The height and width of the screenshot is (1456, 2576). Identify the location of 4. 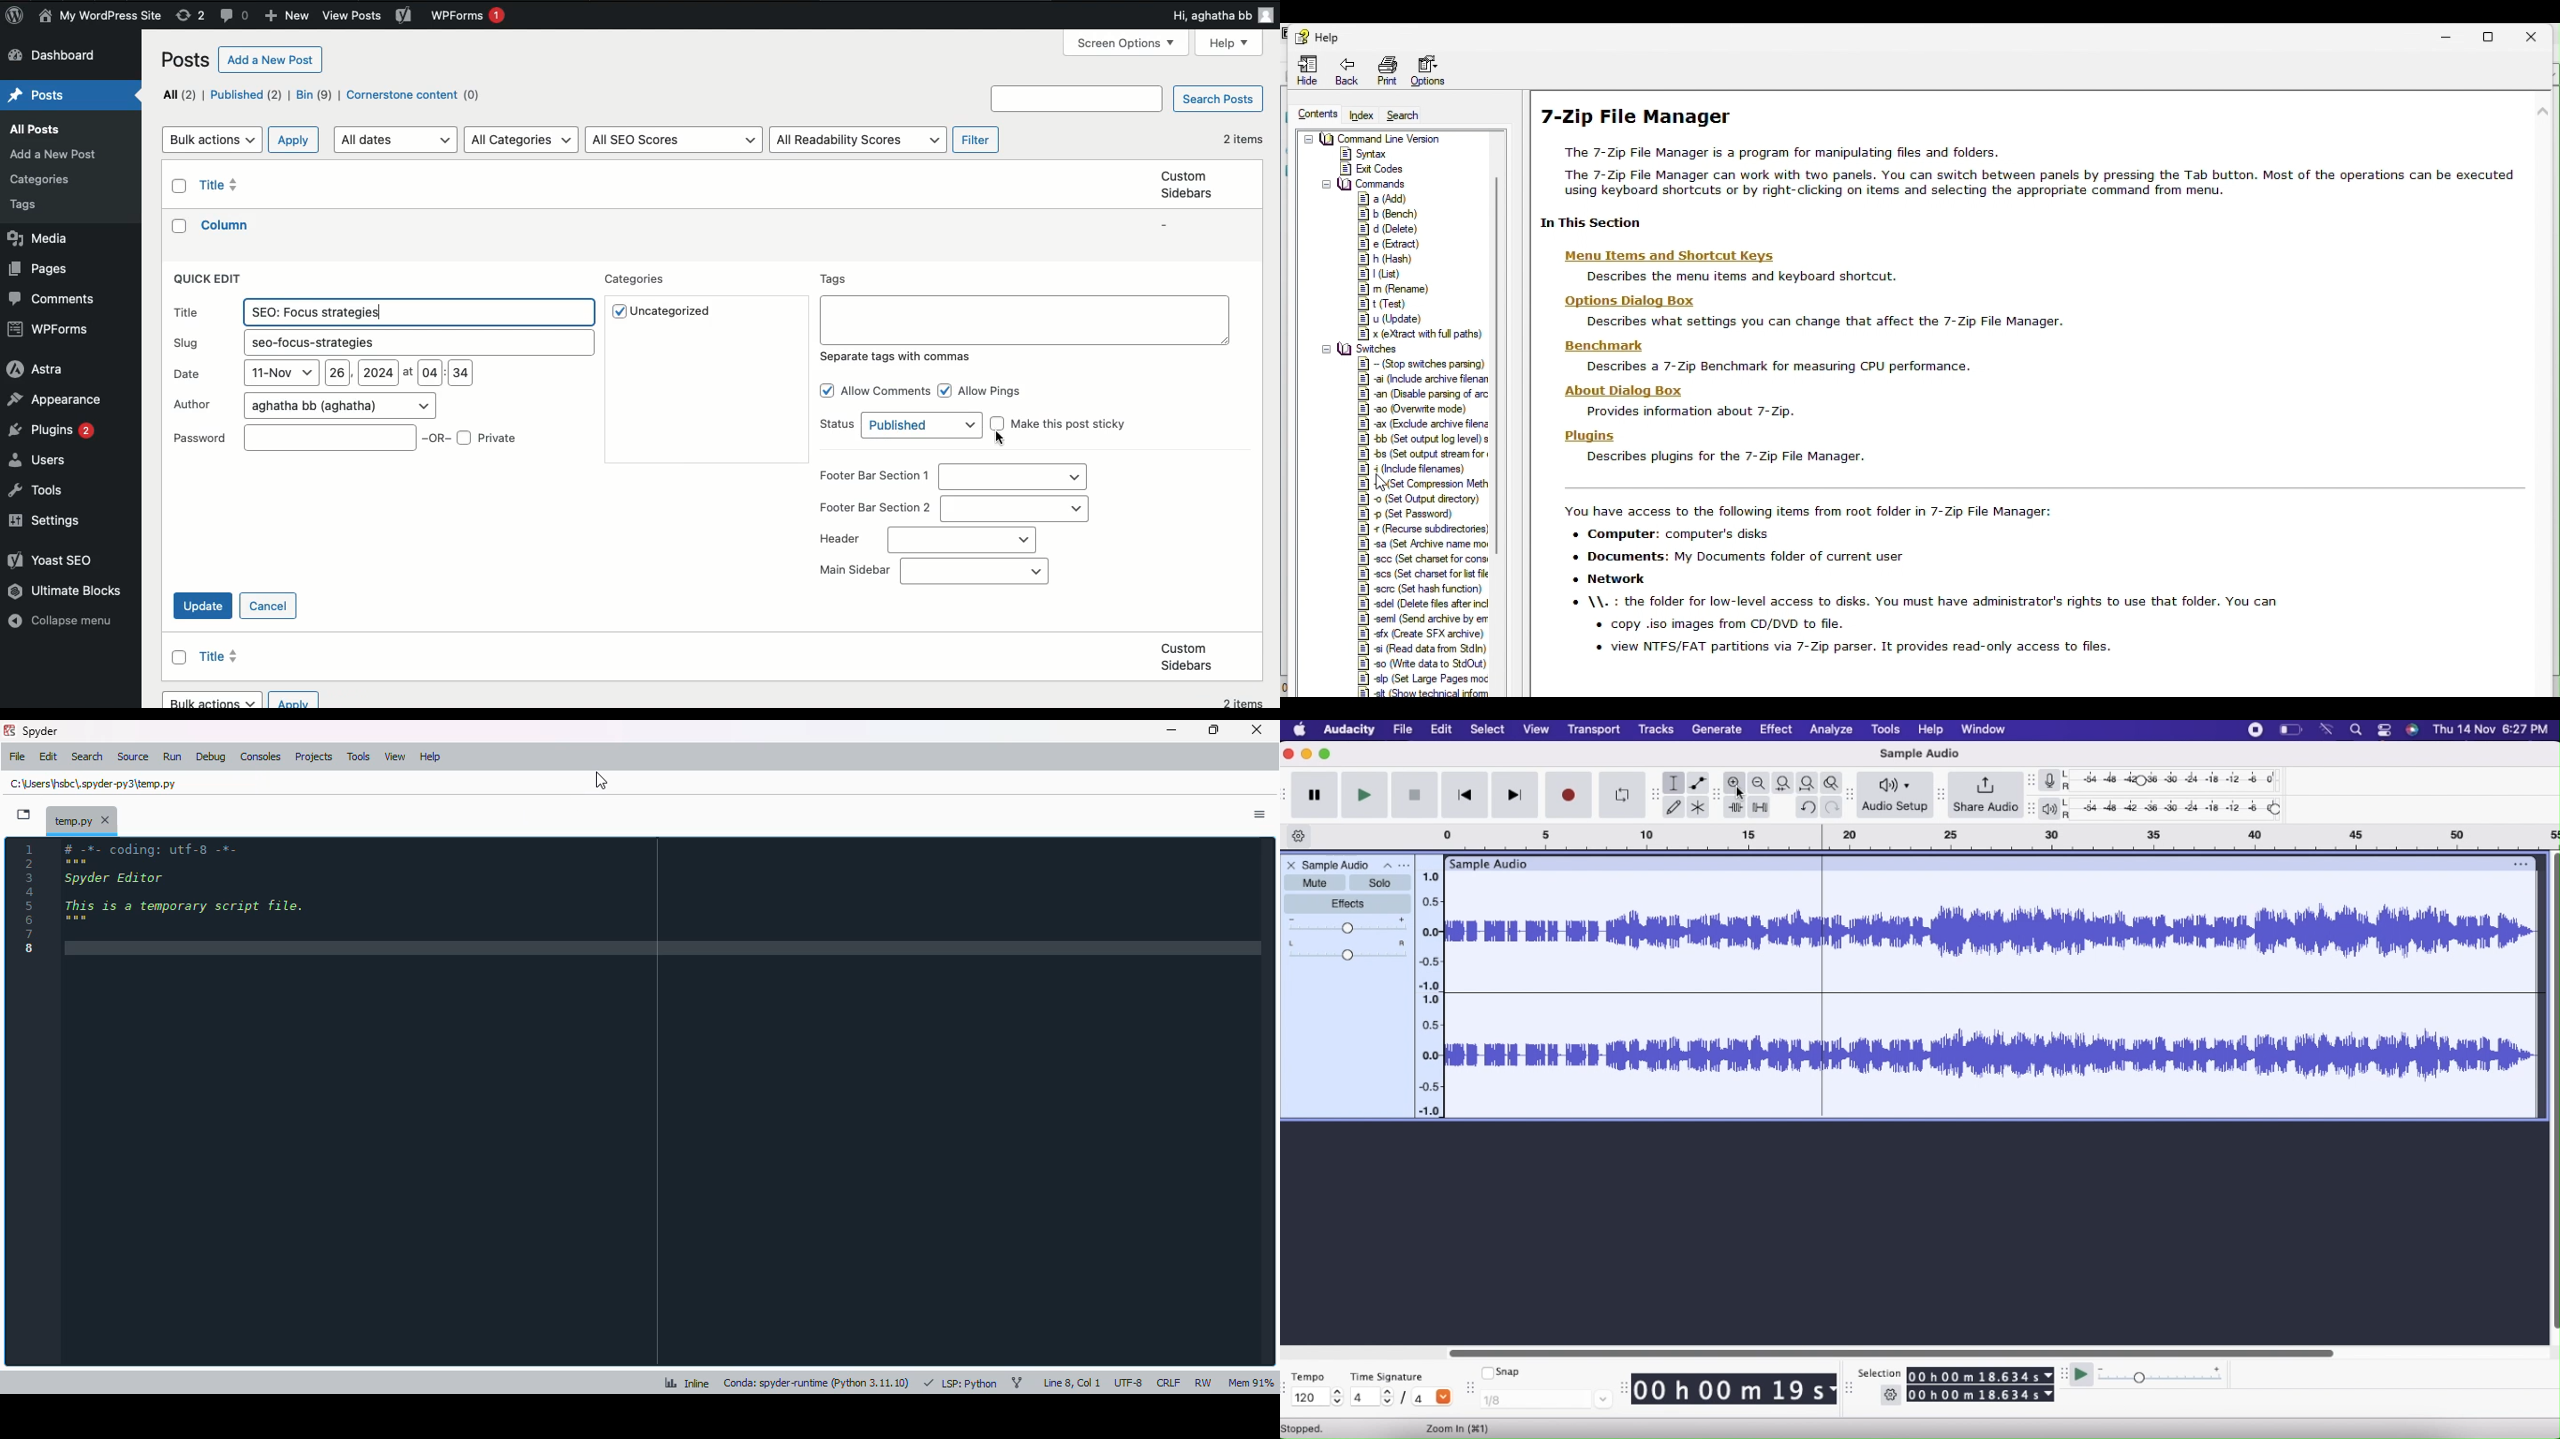
(1371, 1398).